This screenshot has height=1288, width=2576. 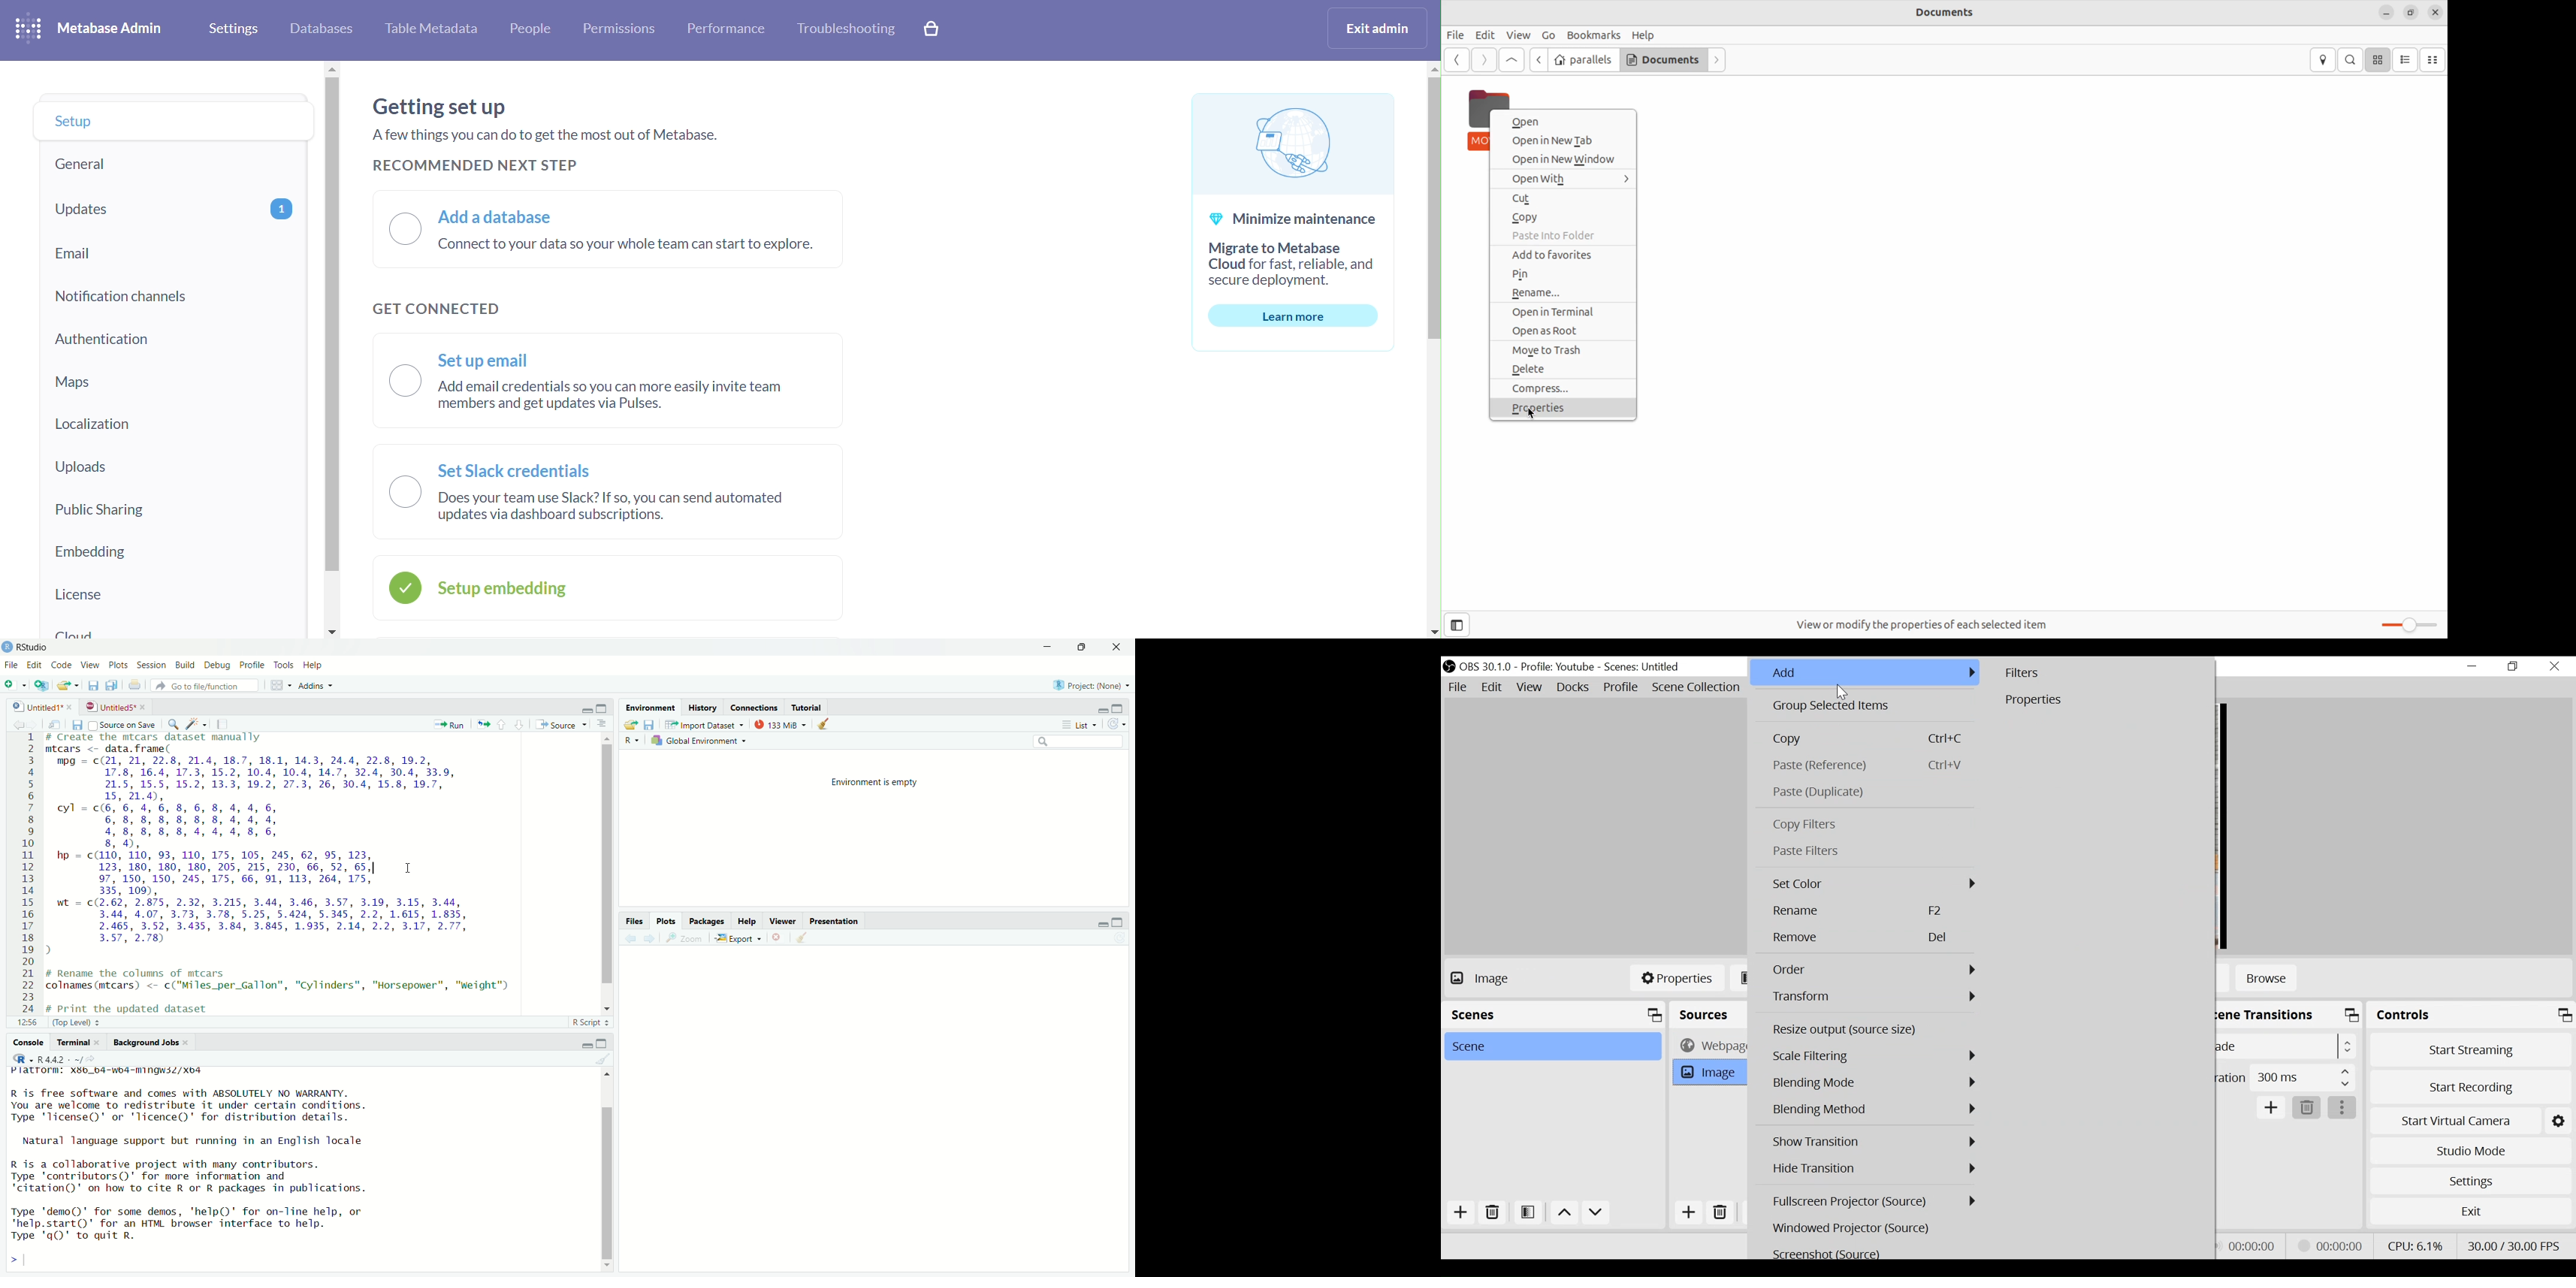 What do you see at coordinates (627, 724) in the screenshot?
I see `export` at bounding box center [627, 724].